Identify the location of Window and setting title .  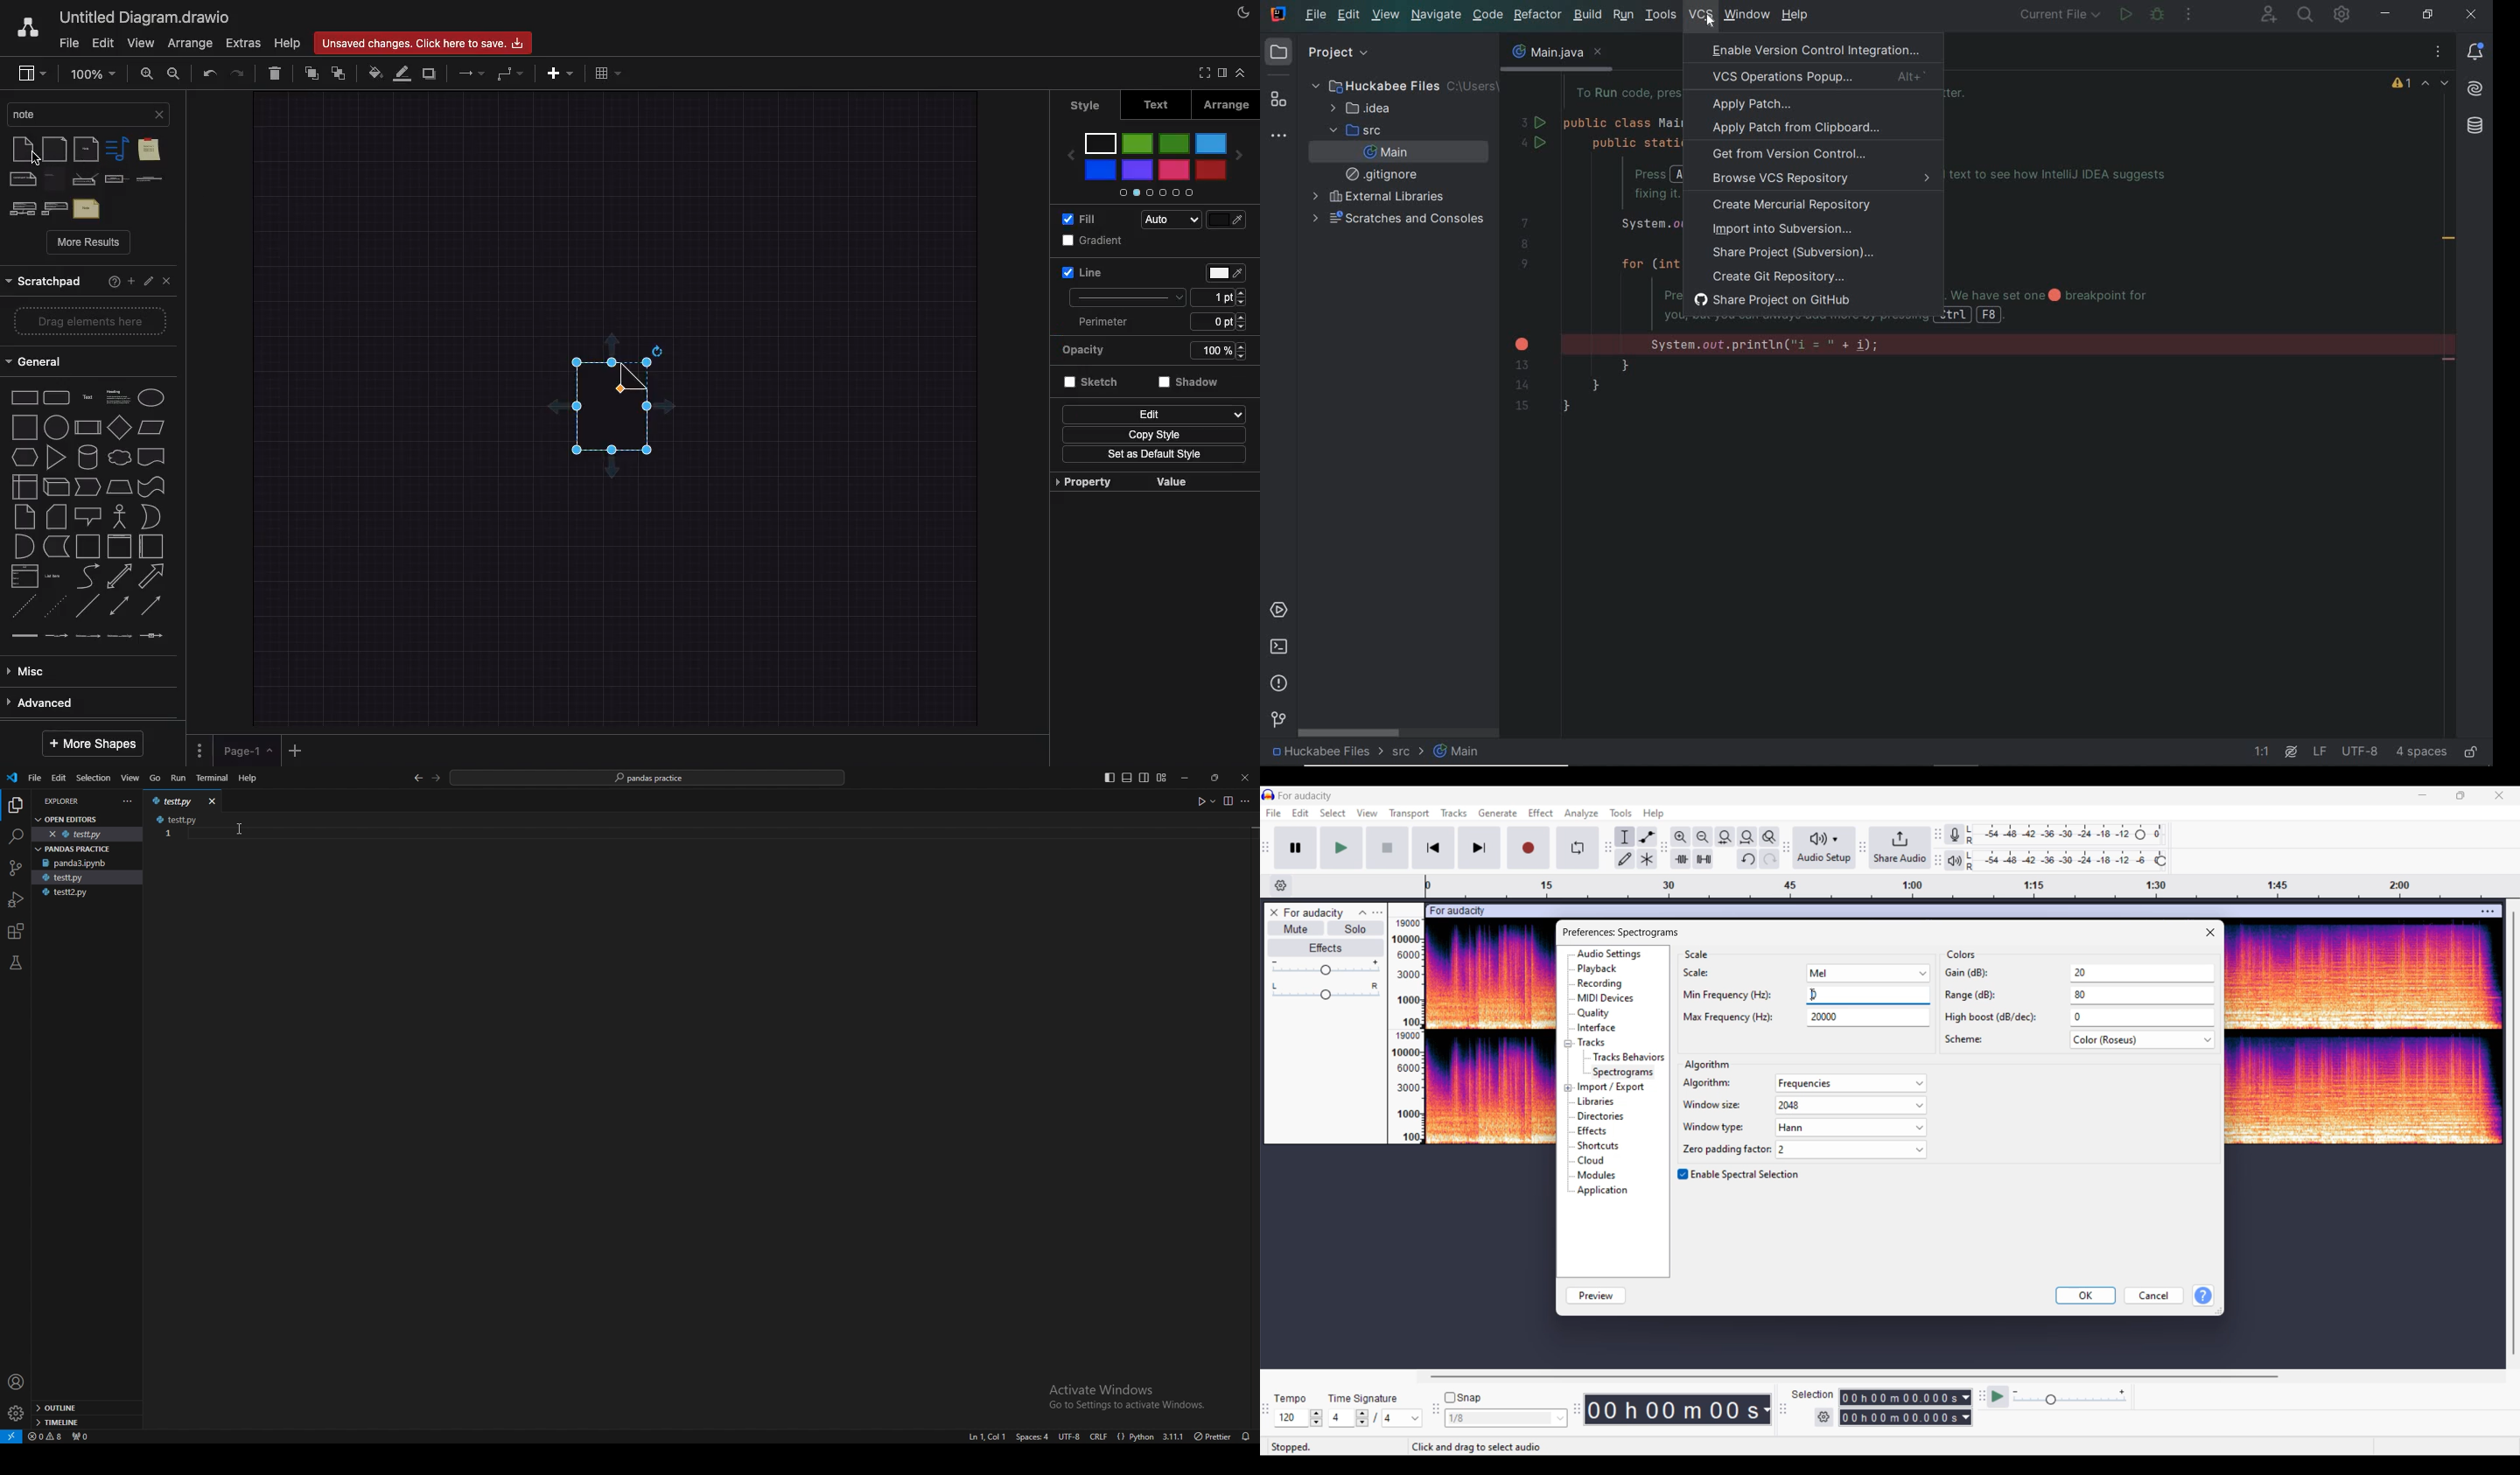
(1620, 931).